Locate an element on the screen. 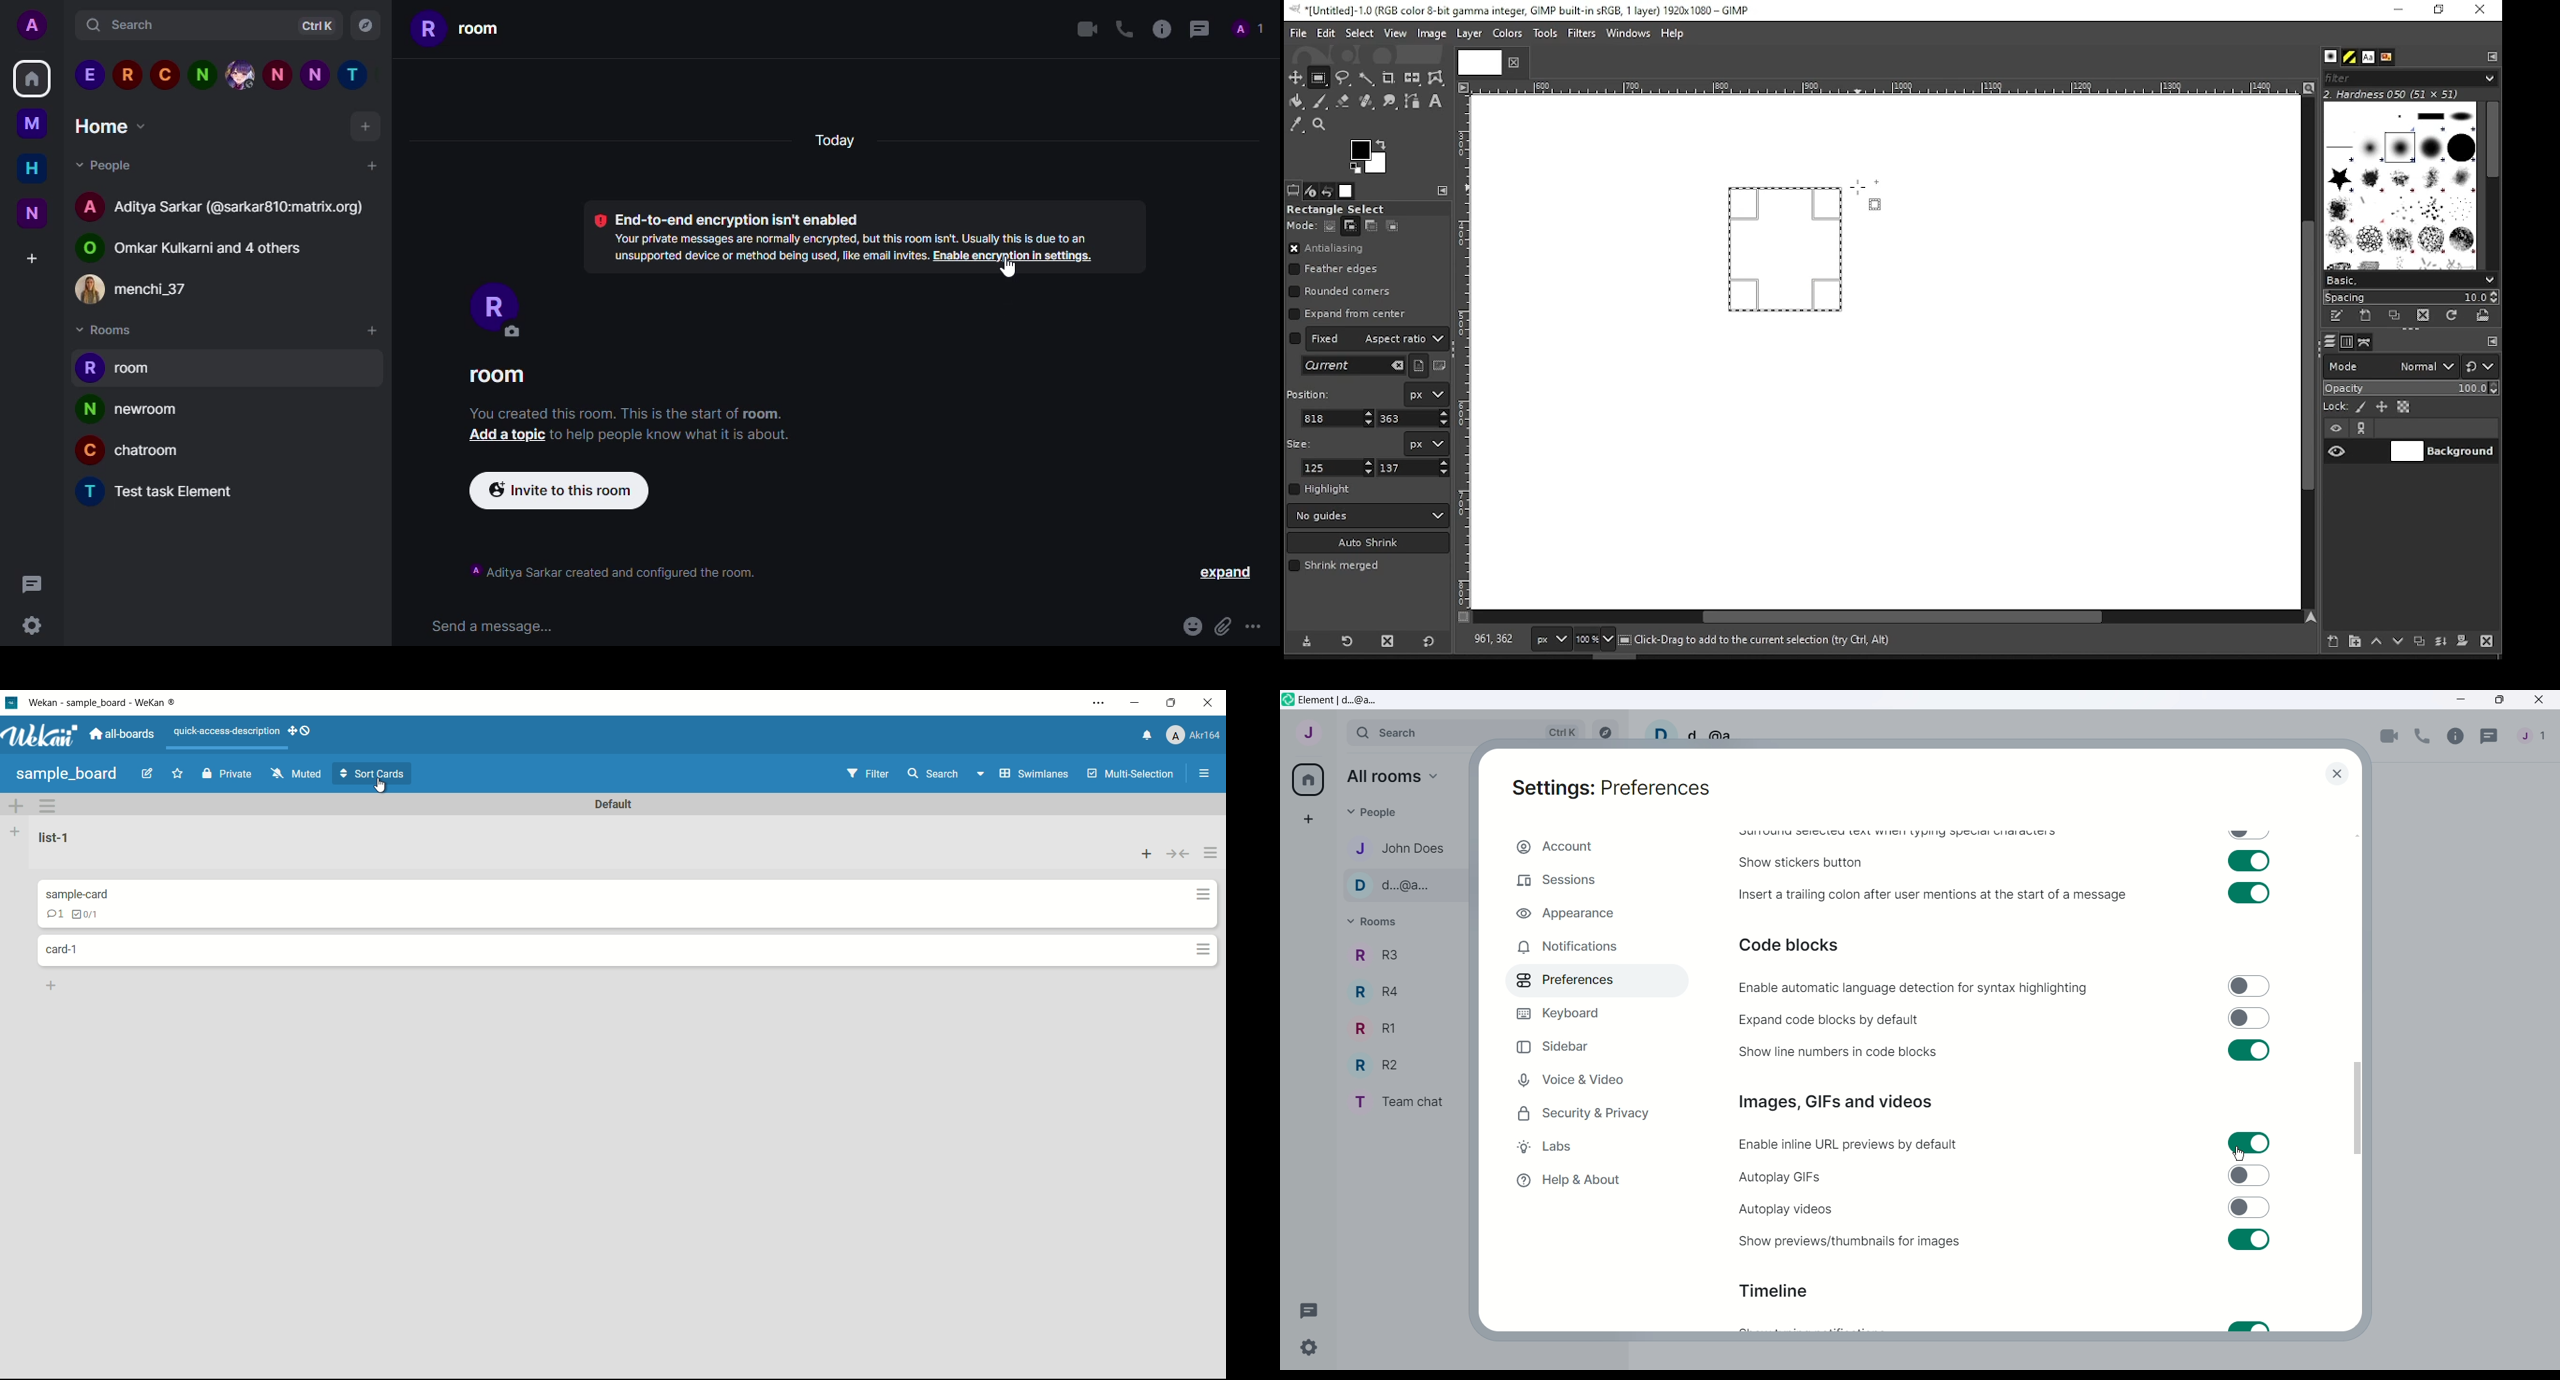  info- Aditya sarkar created and configured this room is located at coordinates (616, 571).